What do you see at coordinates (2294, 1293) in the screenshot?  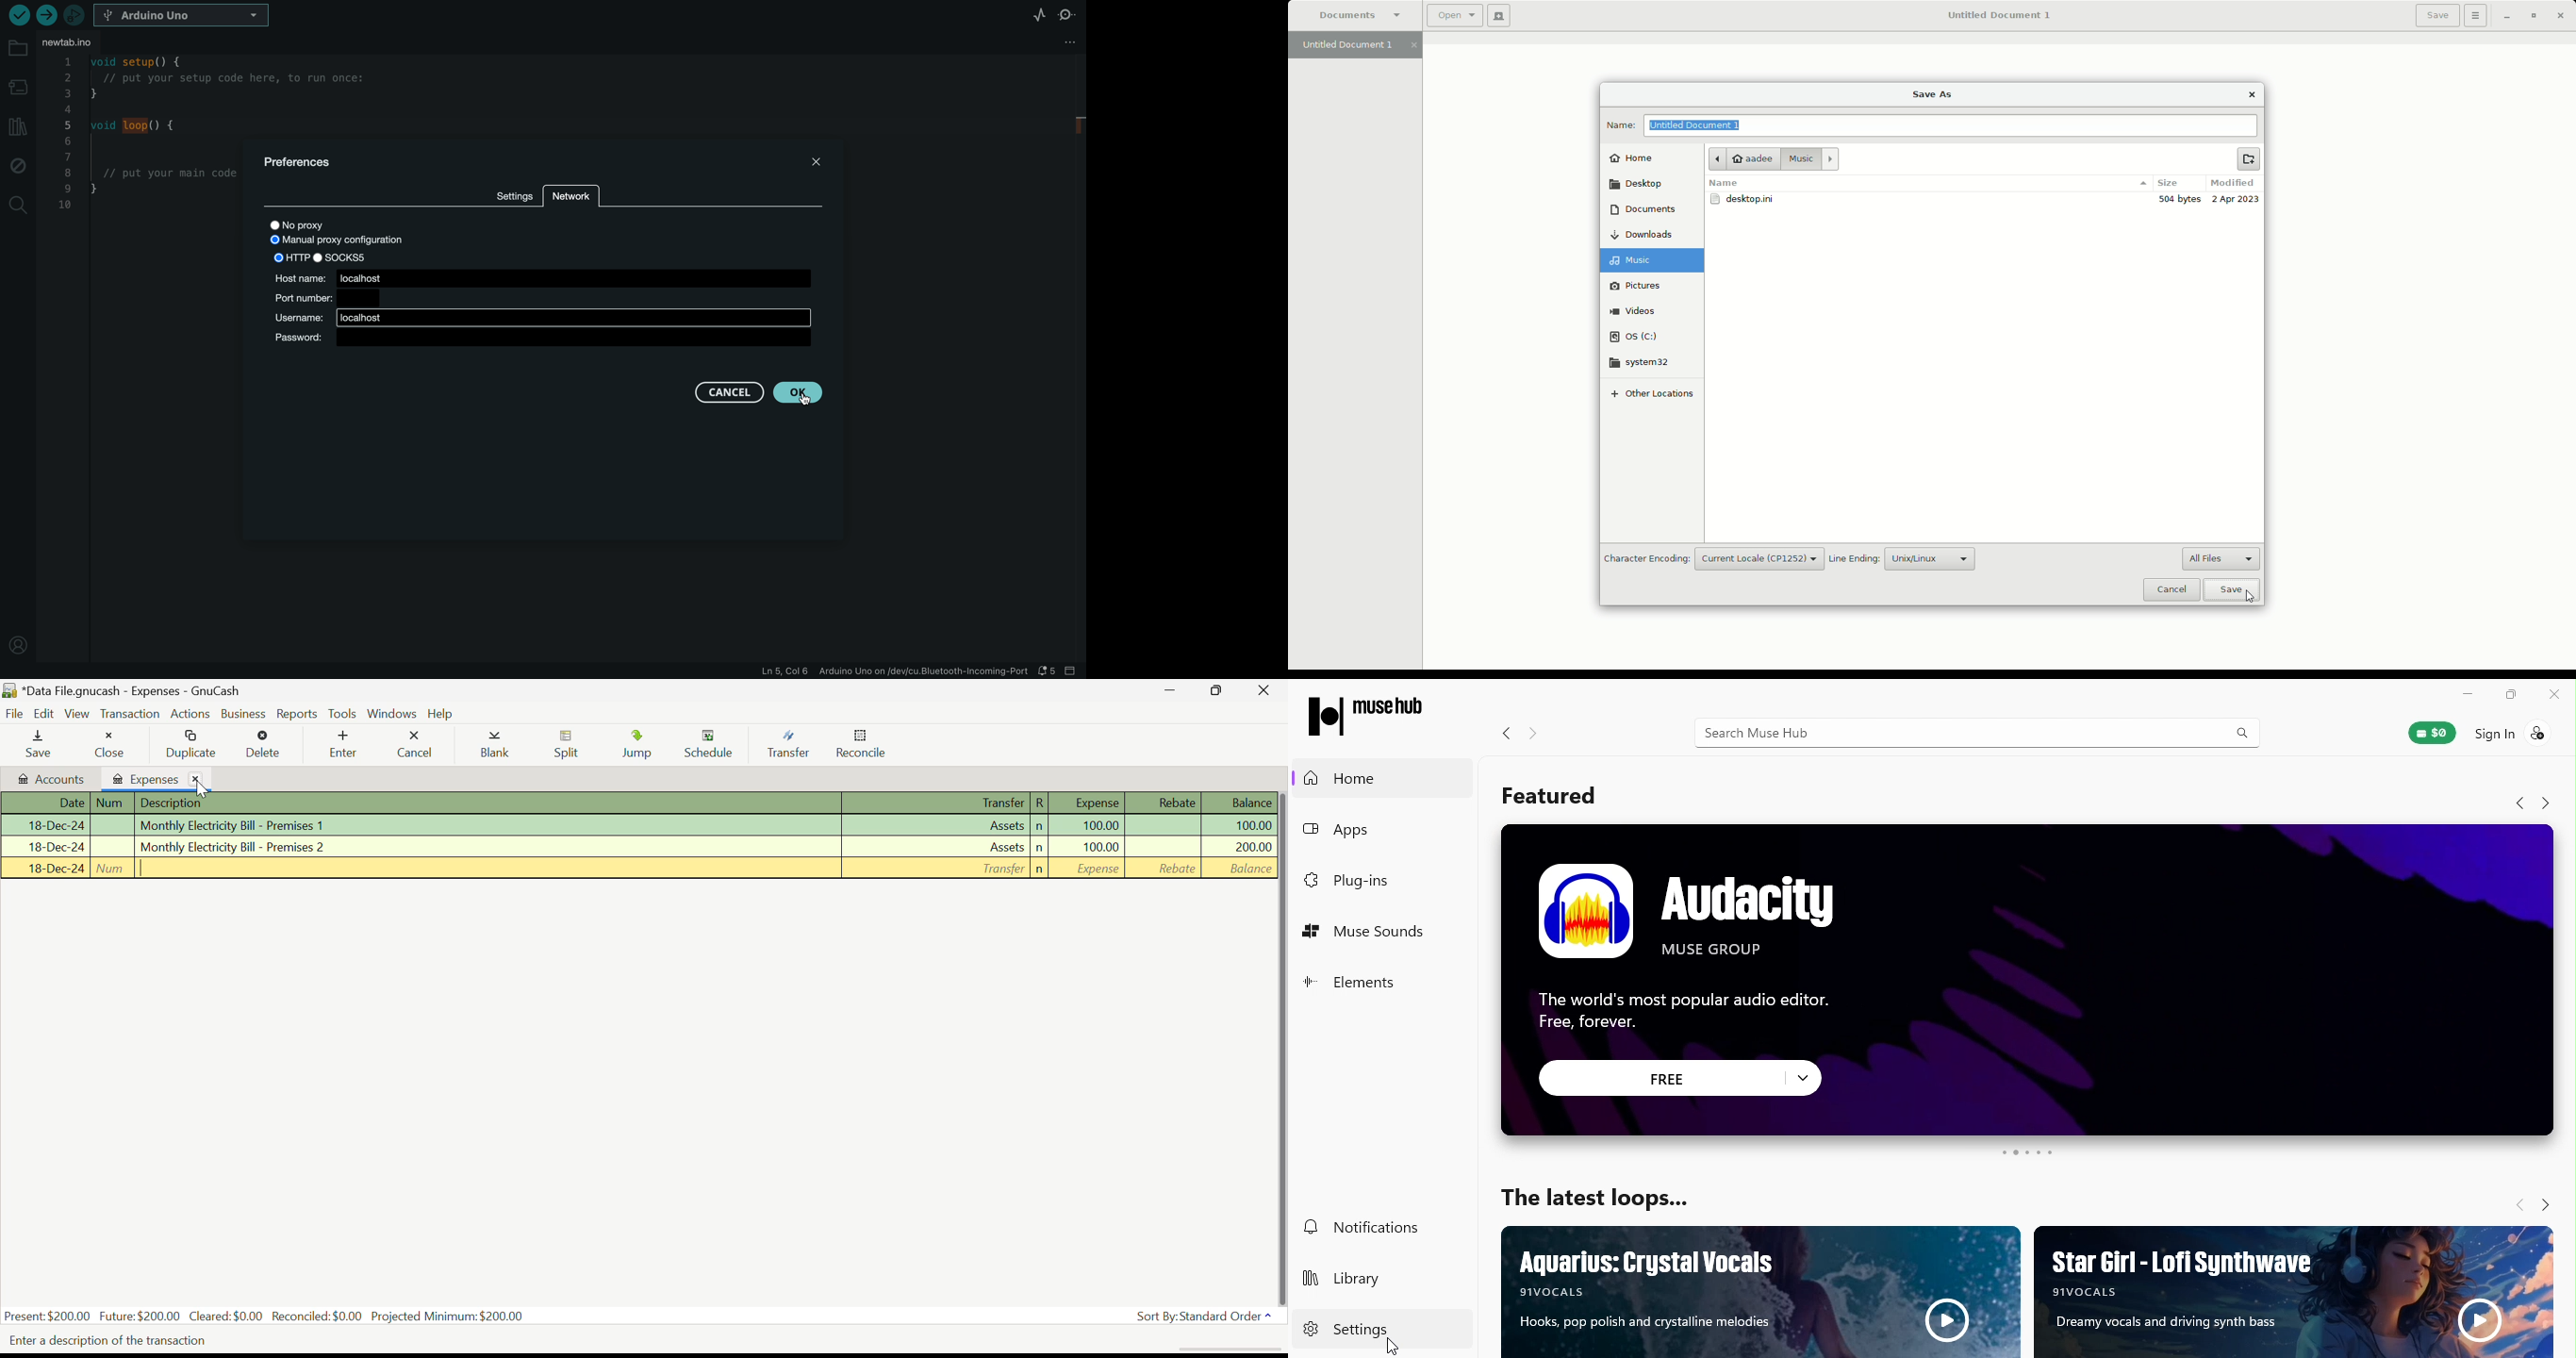 I see `Ad` at bounding box center [2294, 1293].